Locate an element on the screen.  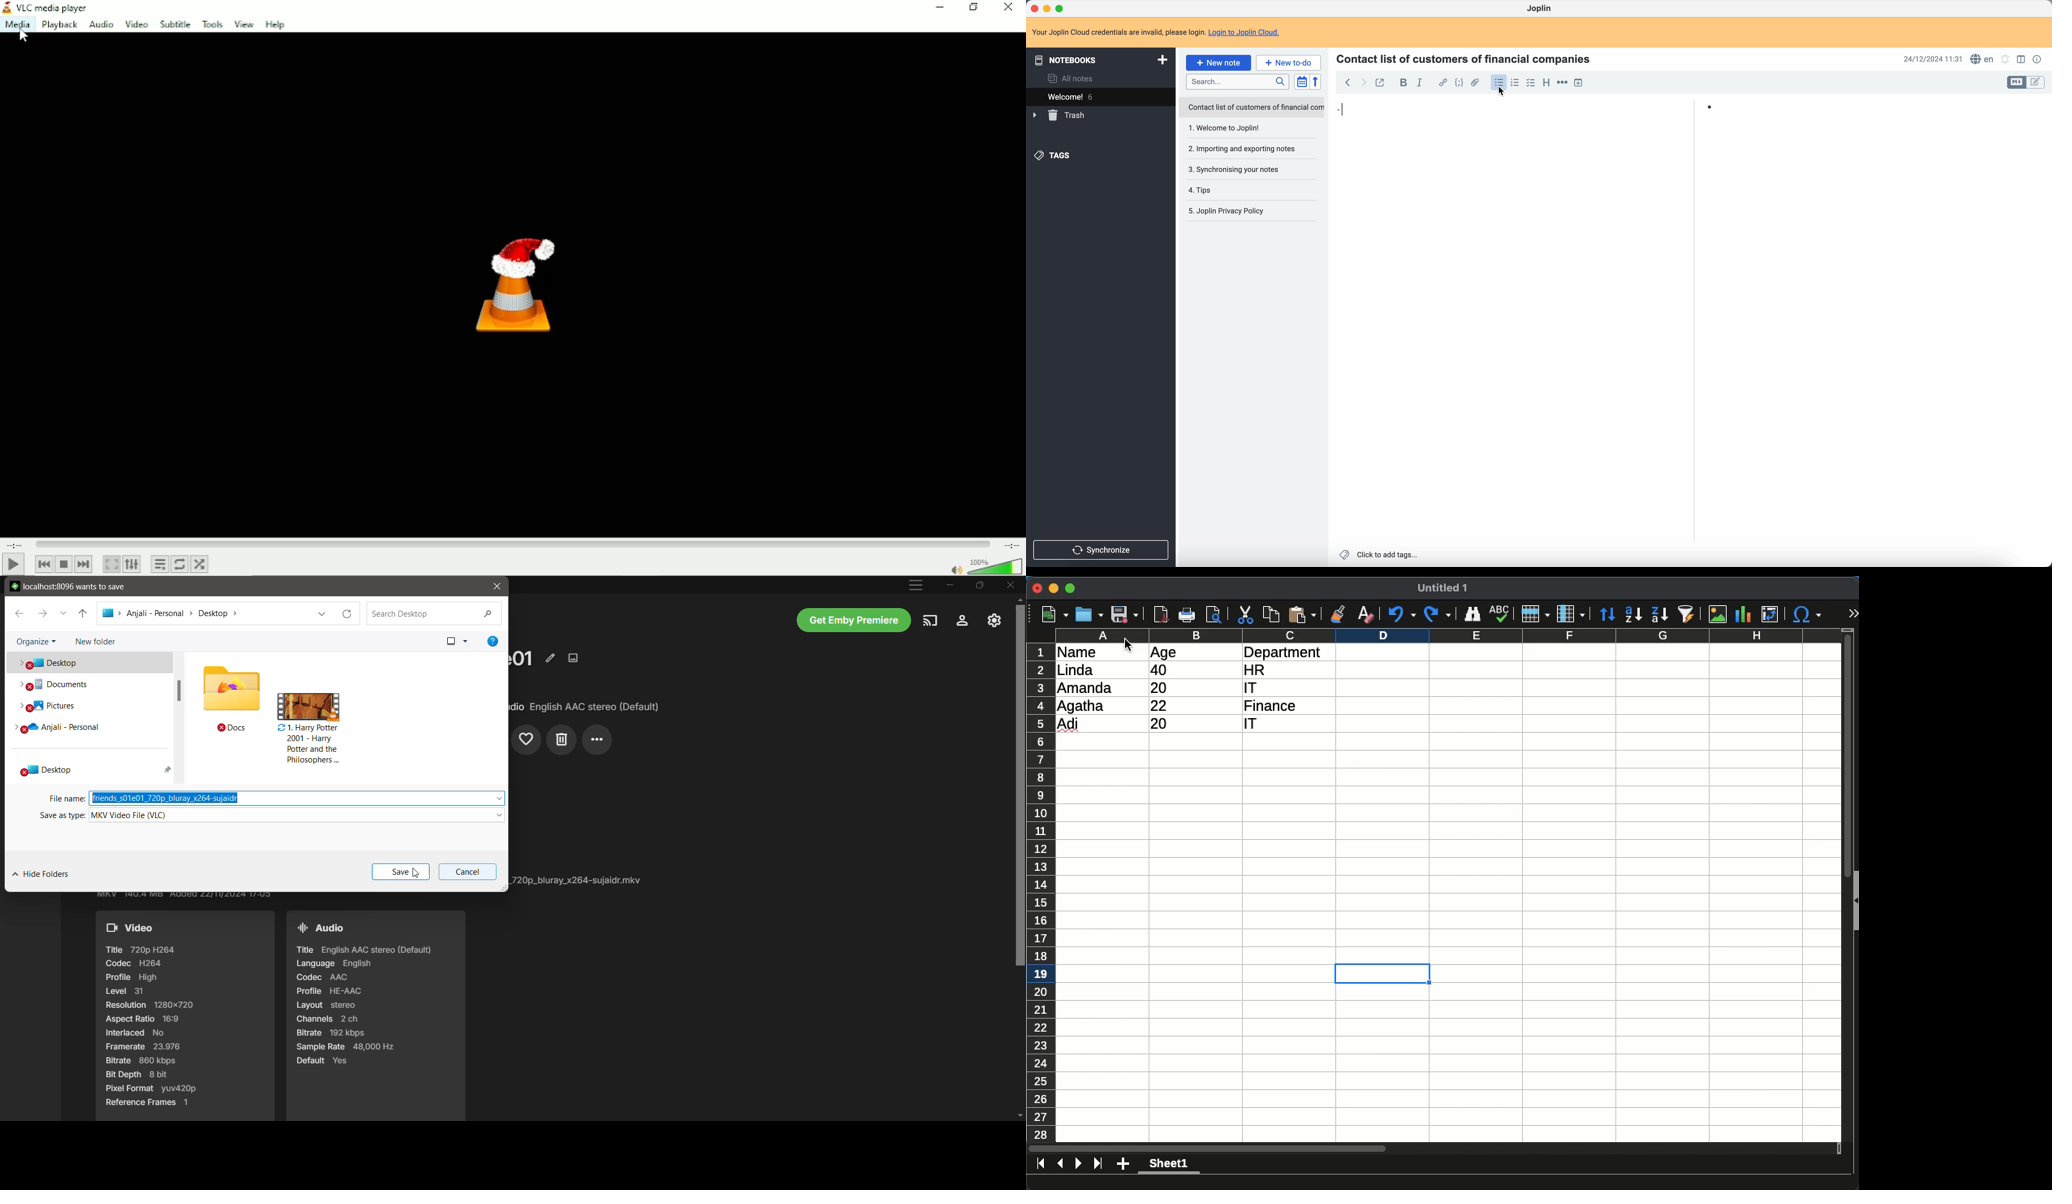
sheet 1 is located at coordinates (1170, 1166).